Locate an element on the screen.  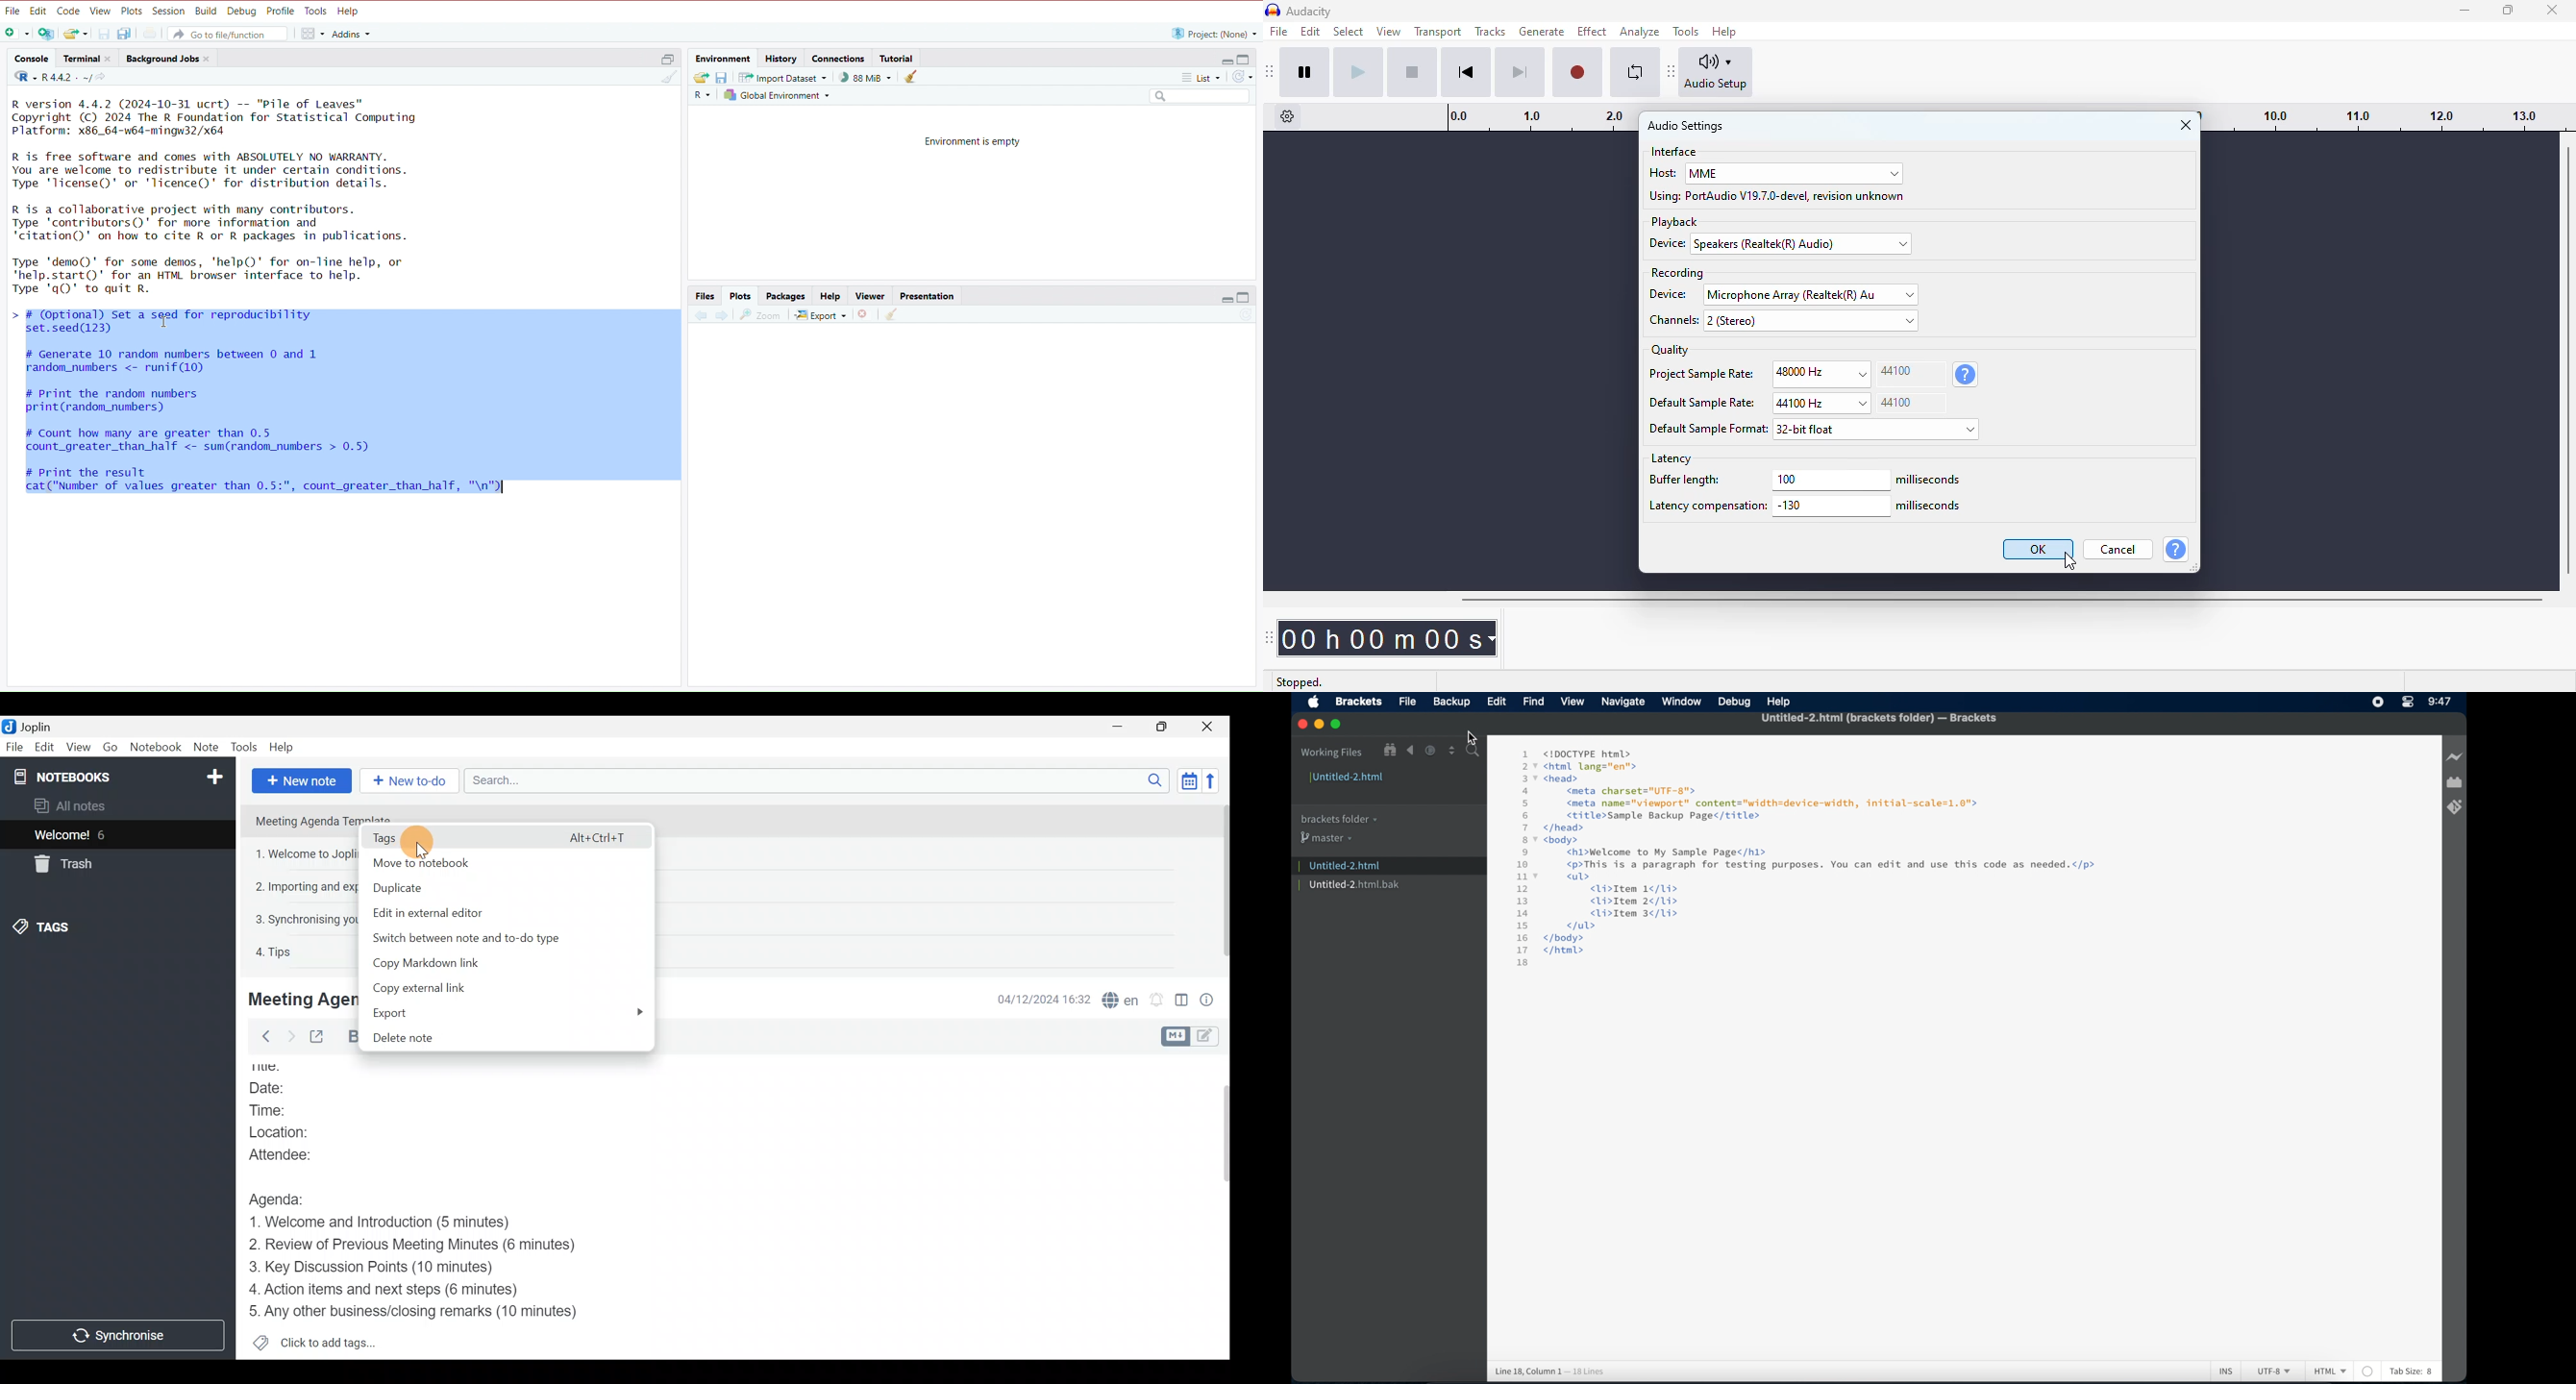
All notes is located at coordinates (91, 805).